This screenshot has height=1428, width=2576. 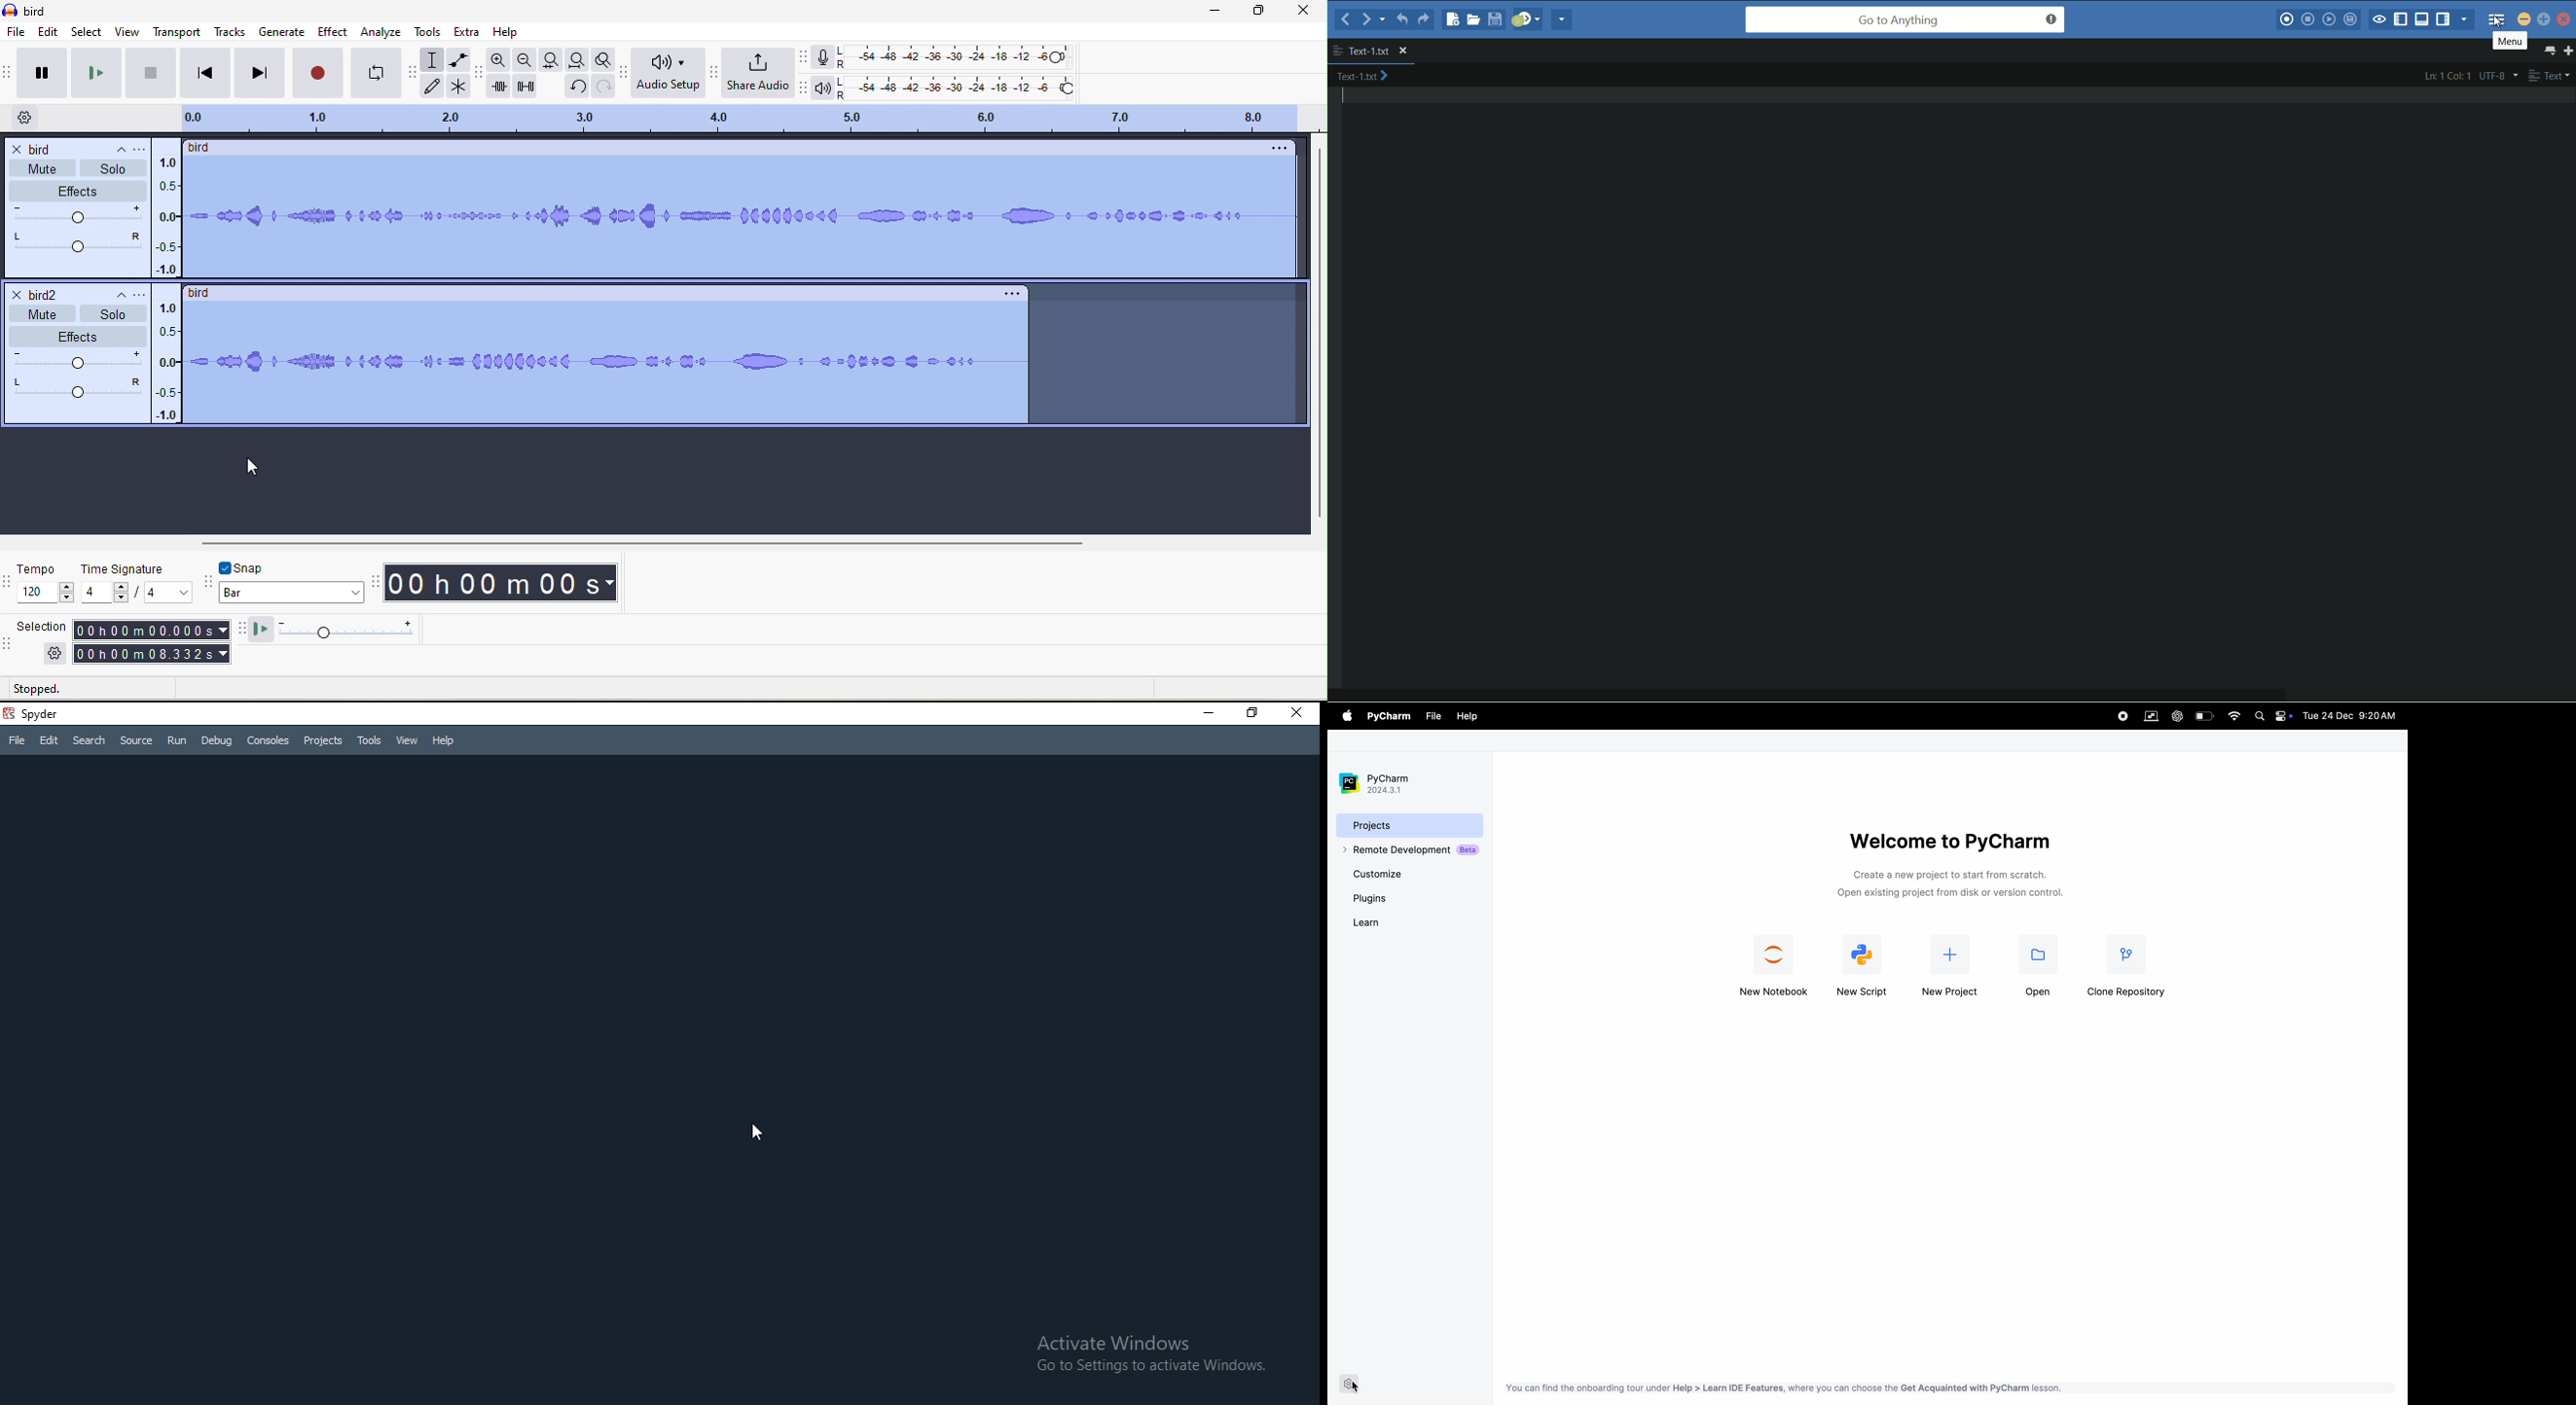 What do you see at coordinates (961, 88) in the screenshot?
I see `playback level` at bounding box center [961, 88].